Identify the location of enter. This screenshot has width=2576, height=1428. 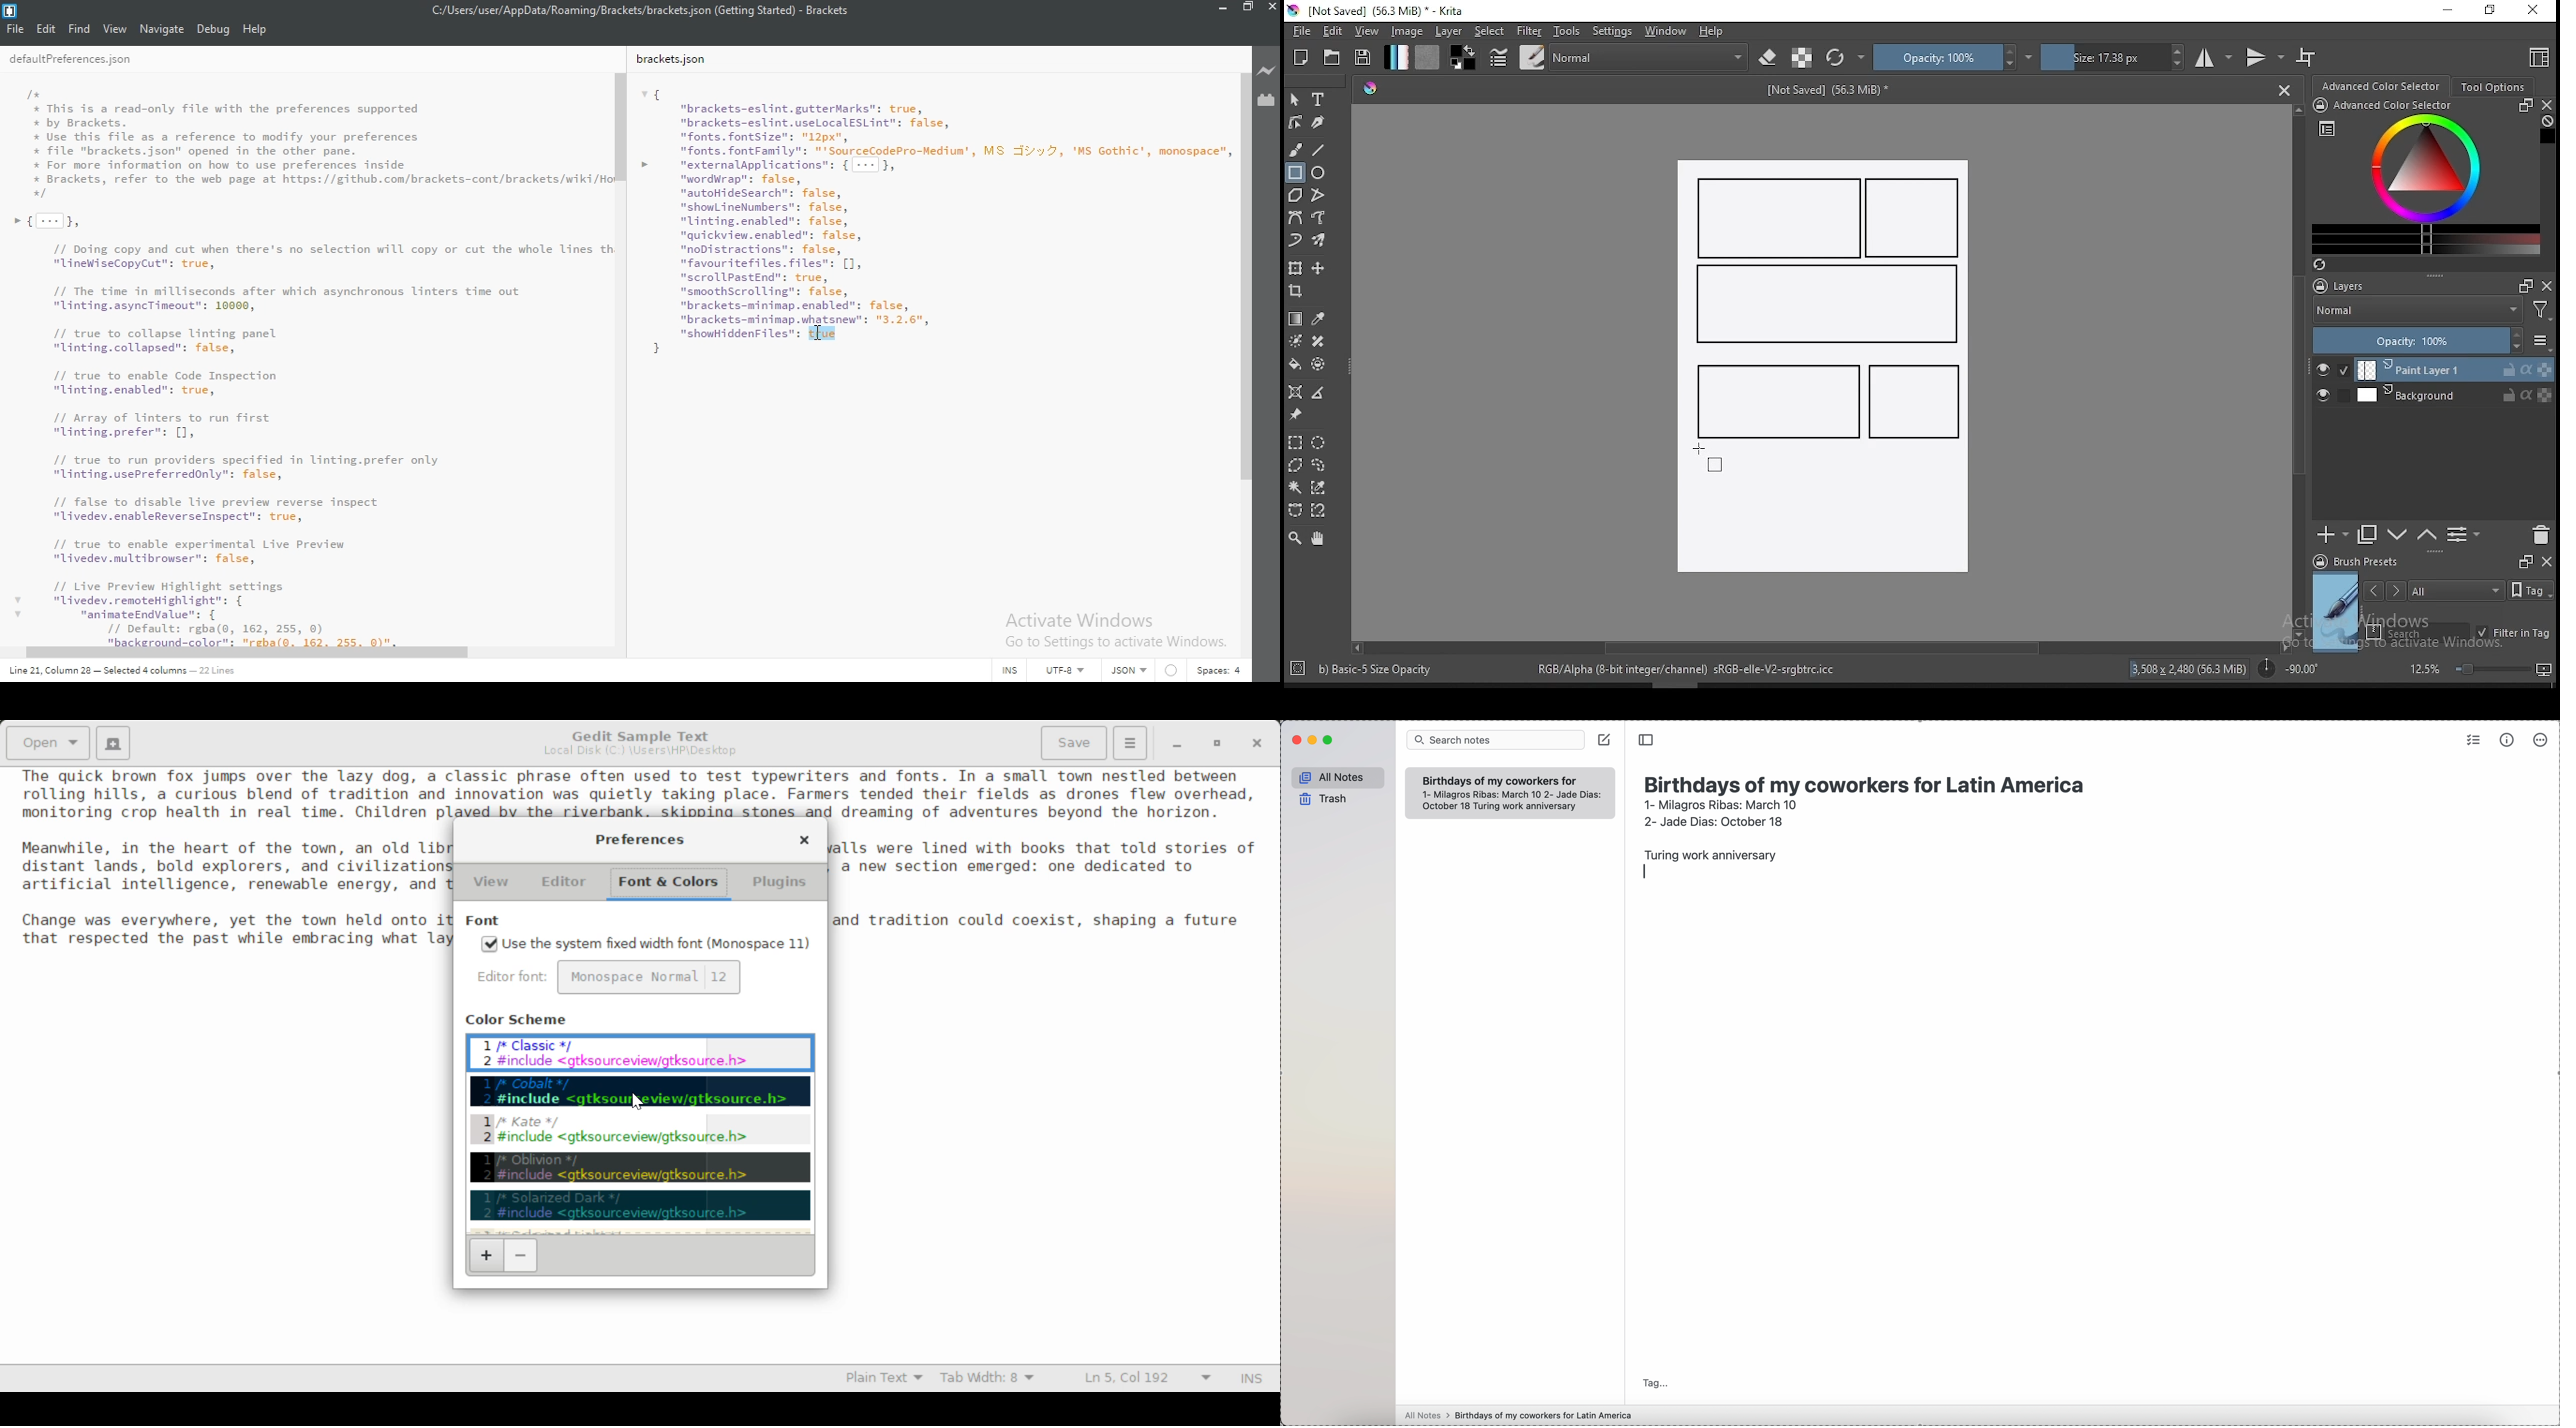
(1644, 871).